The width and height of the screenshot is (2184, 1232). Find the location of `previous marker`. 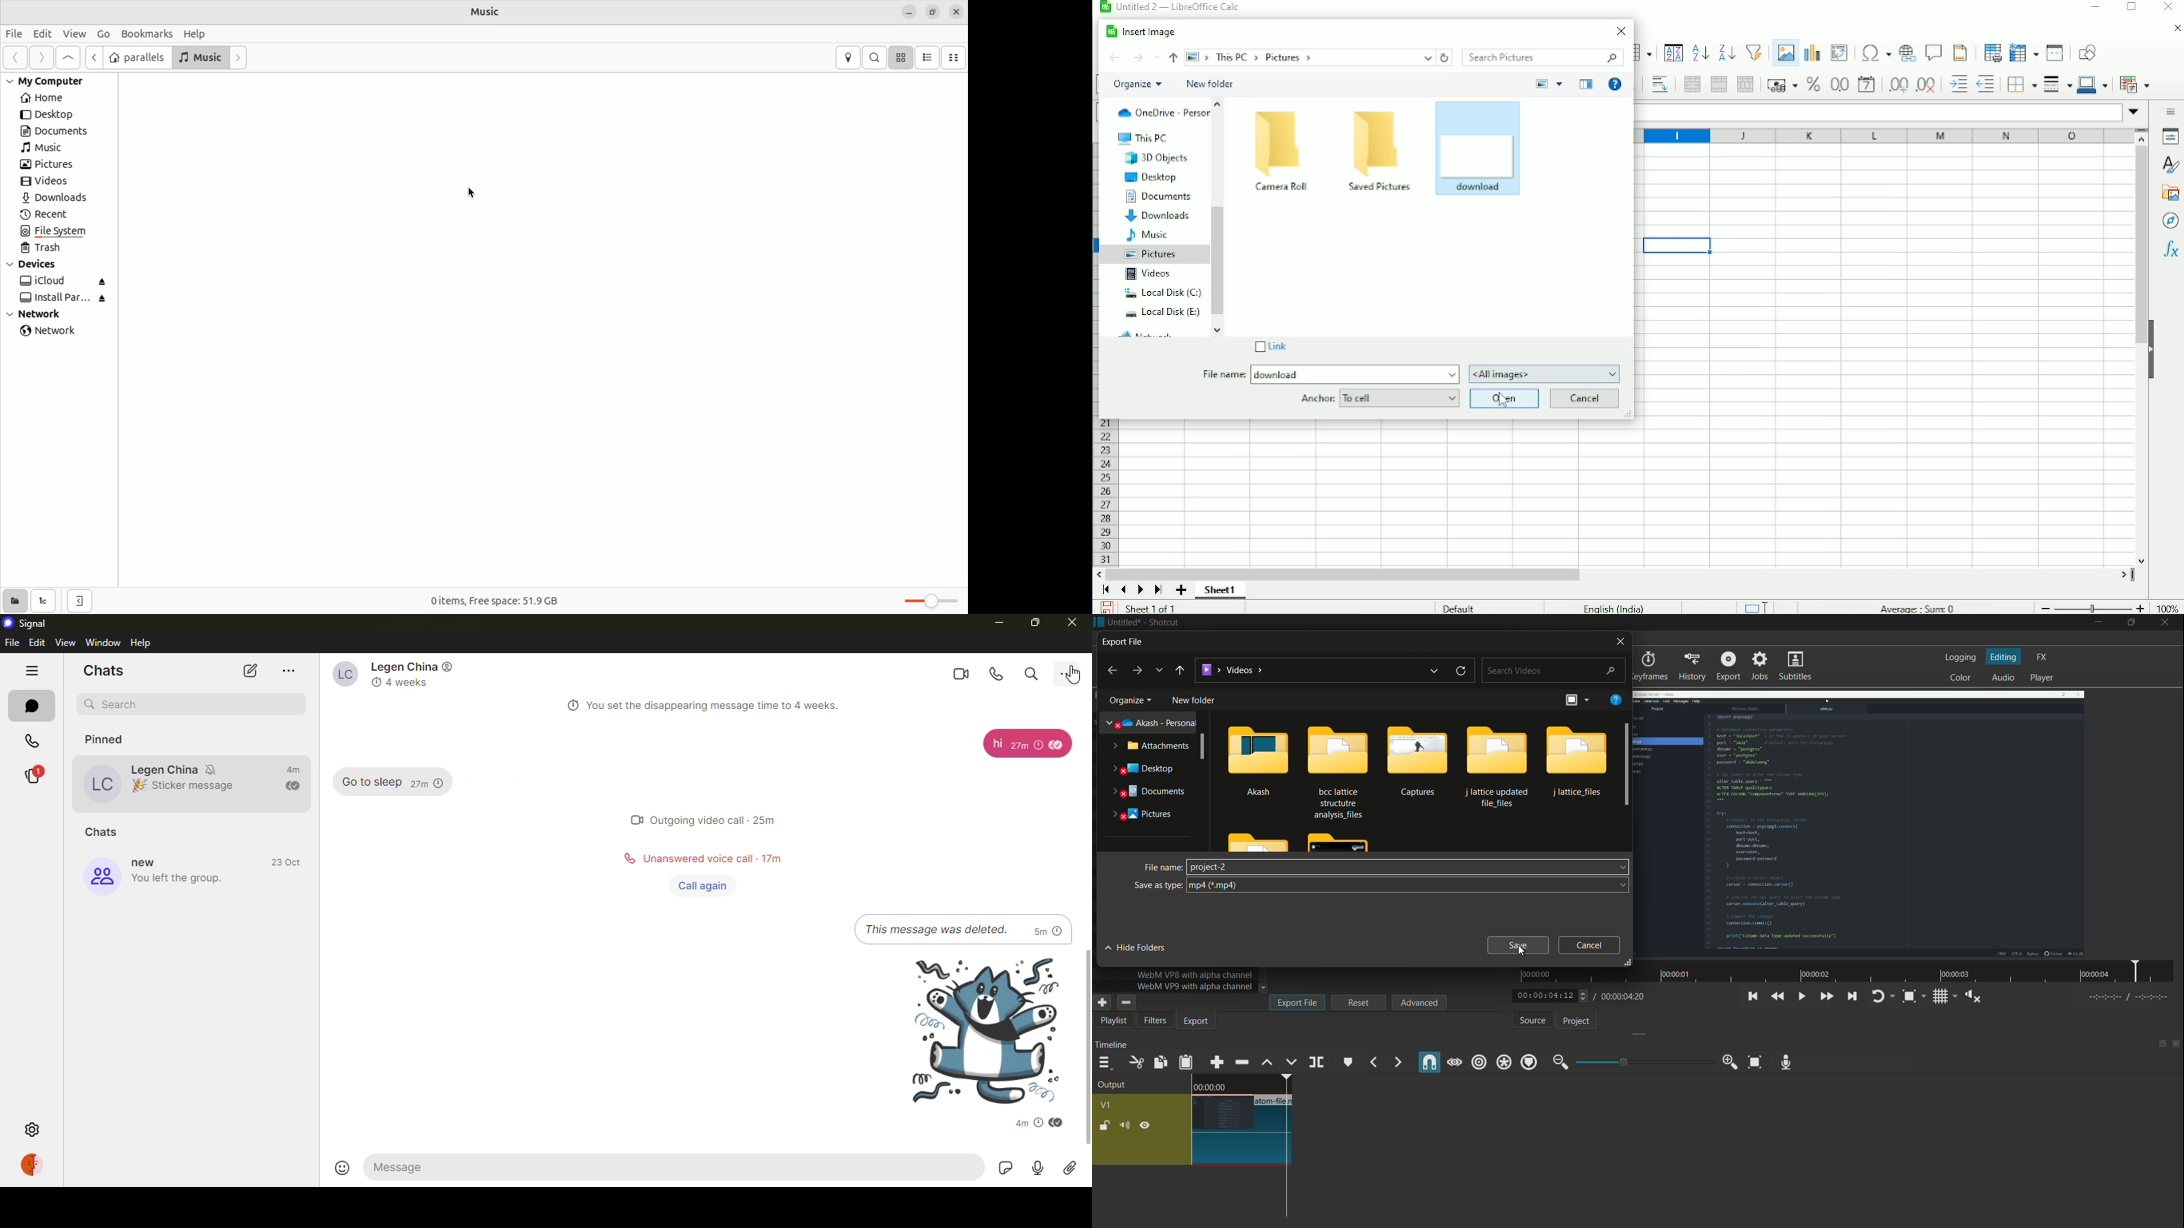

previous marker is located at coordinates (1372, 1063).